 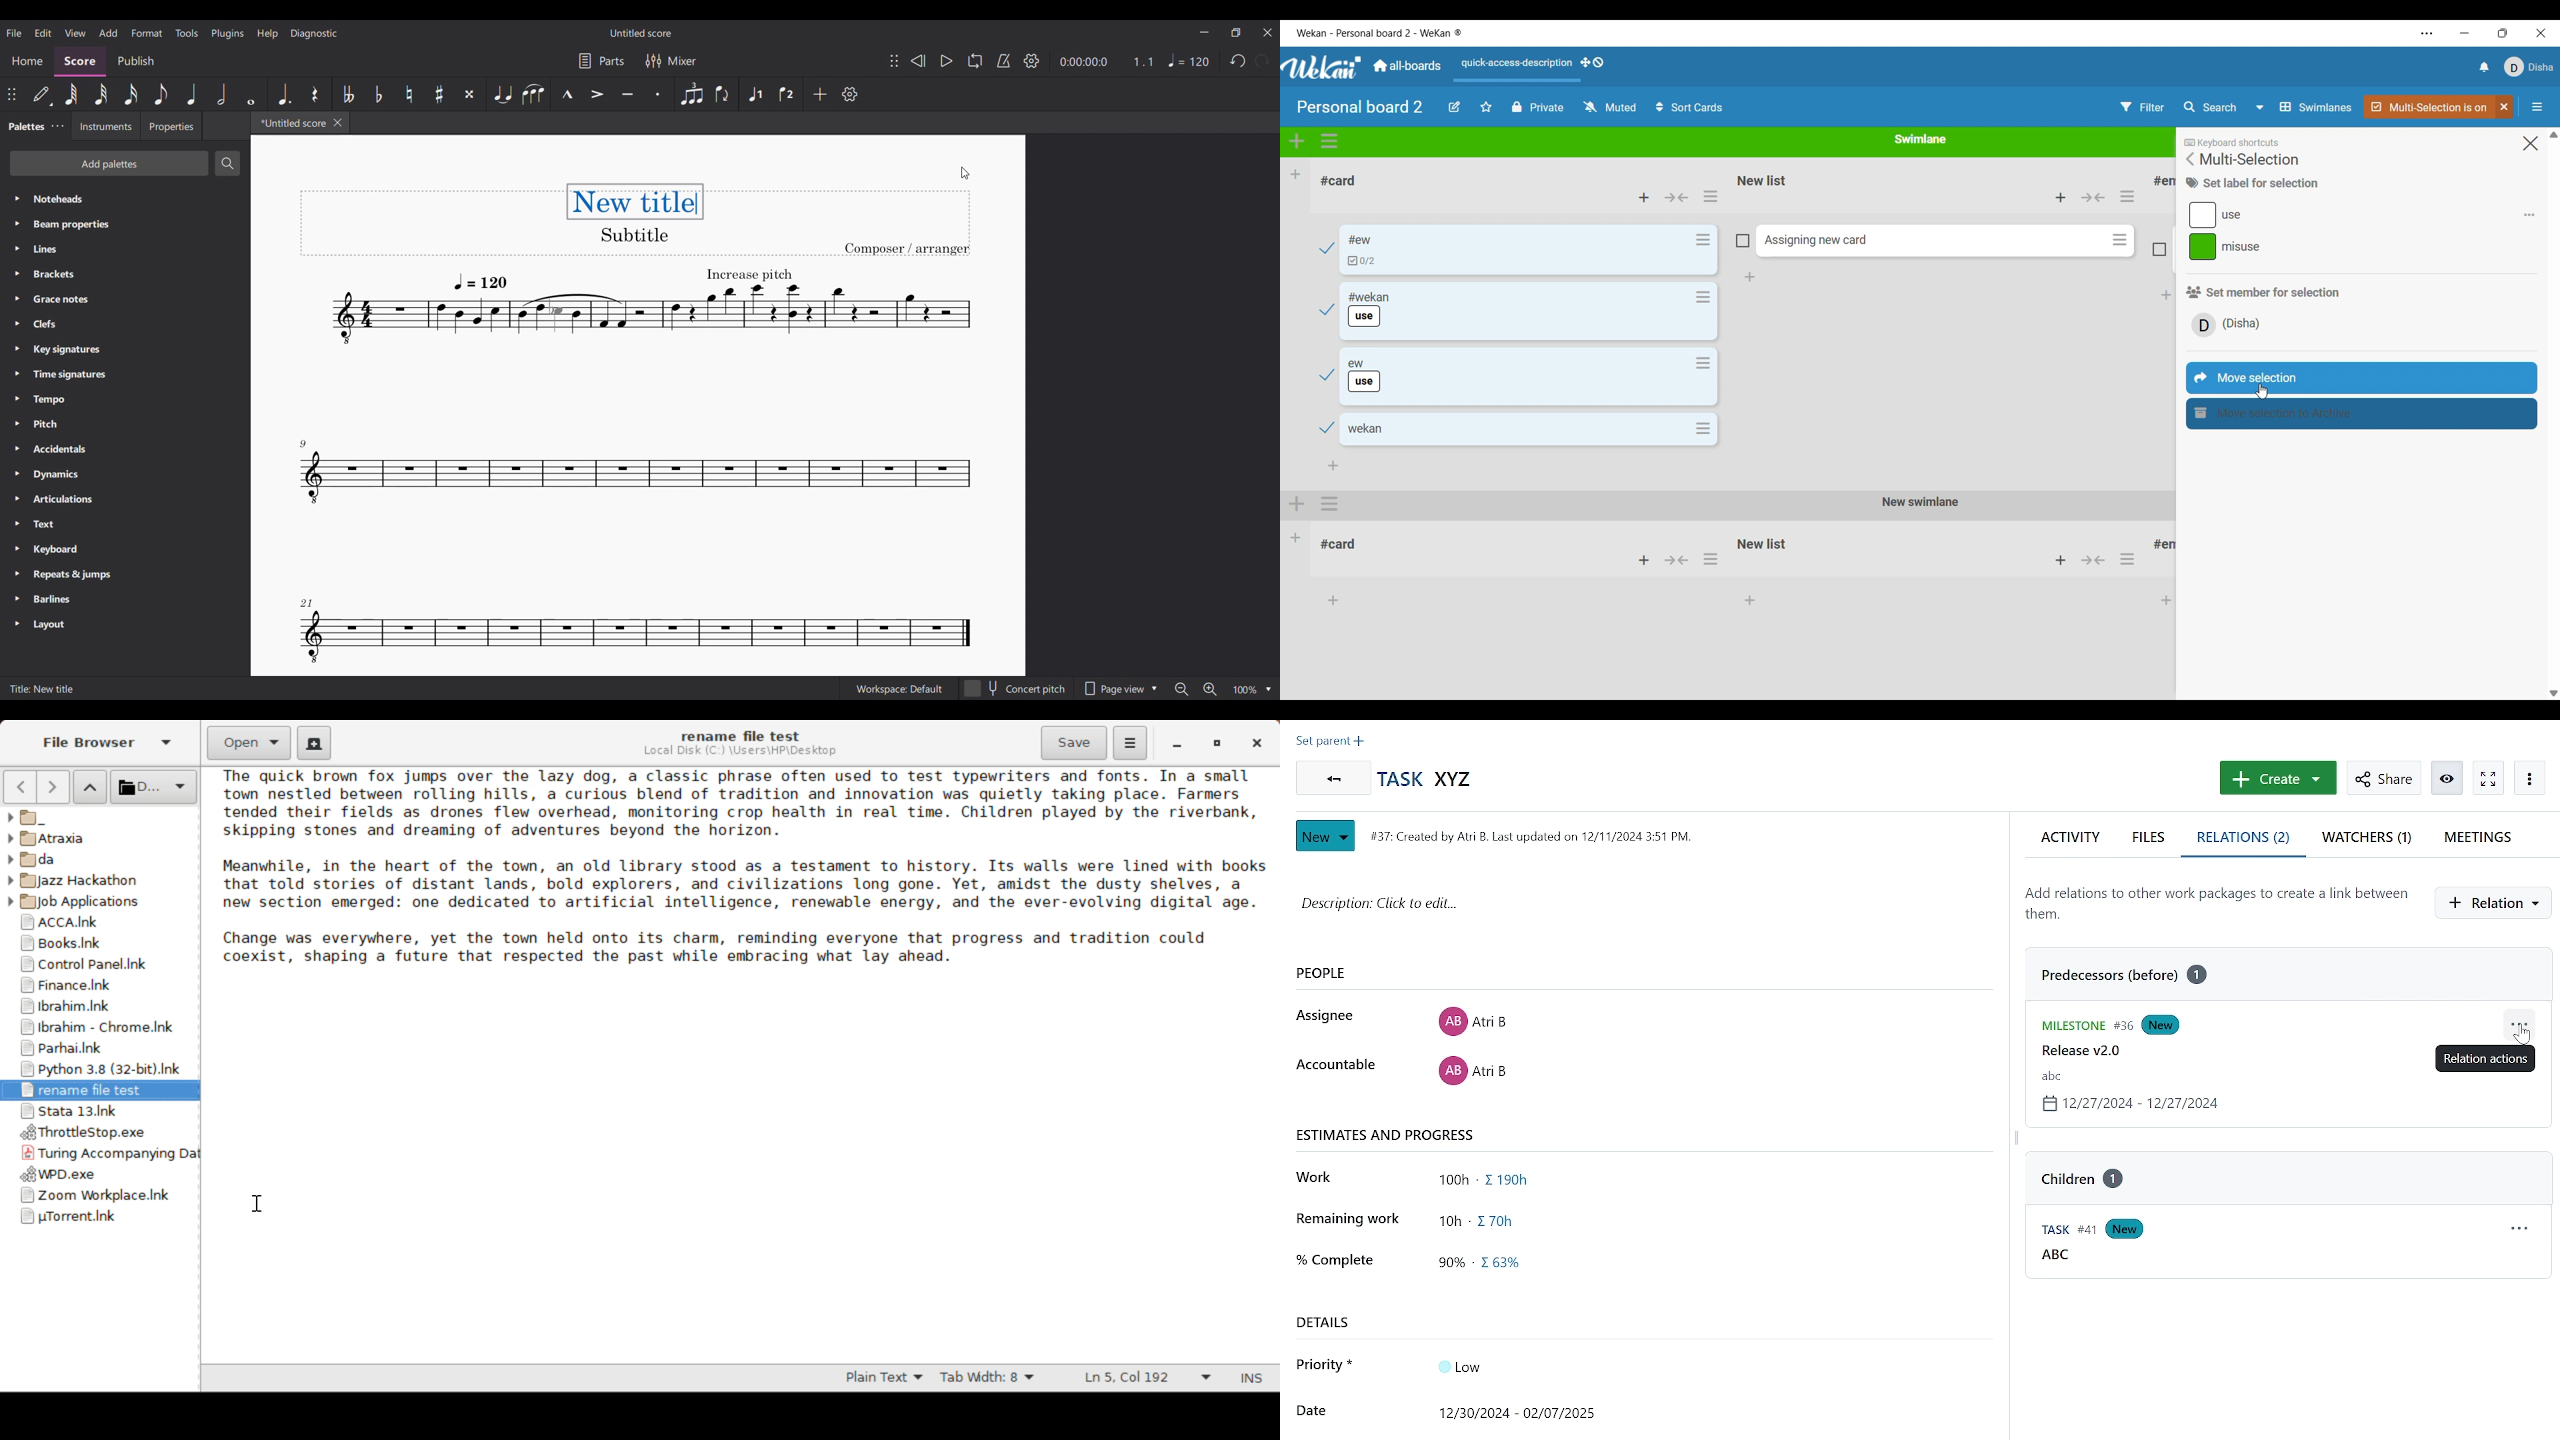 I want to click on Accidentals, so click(x=125, y=449).